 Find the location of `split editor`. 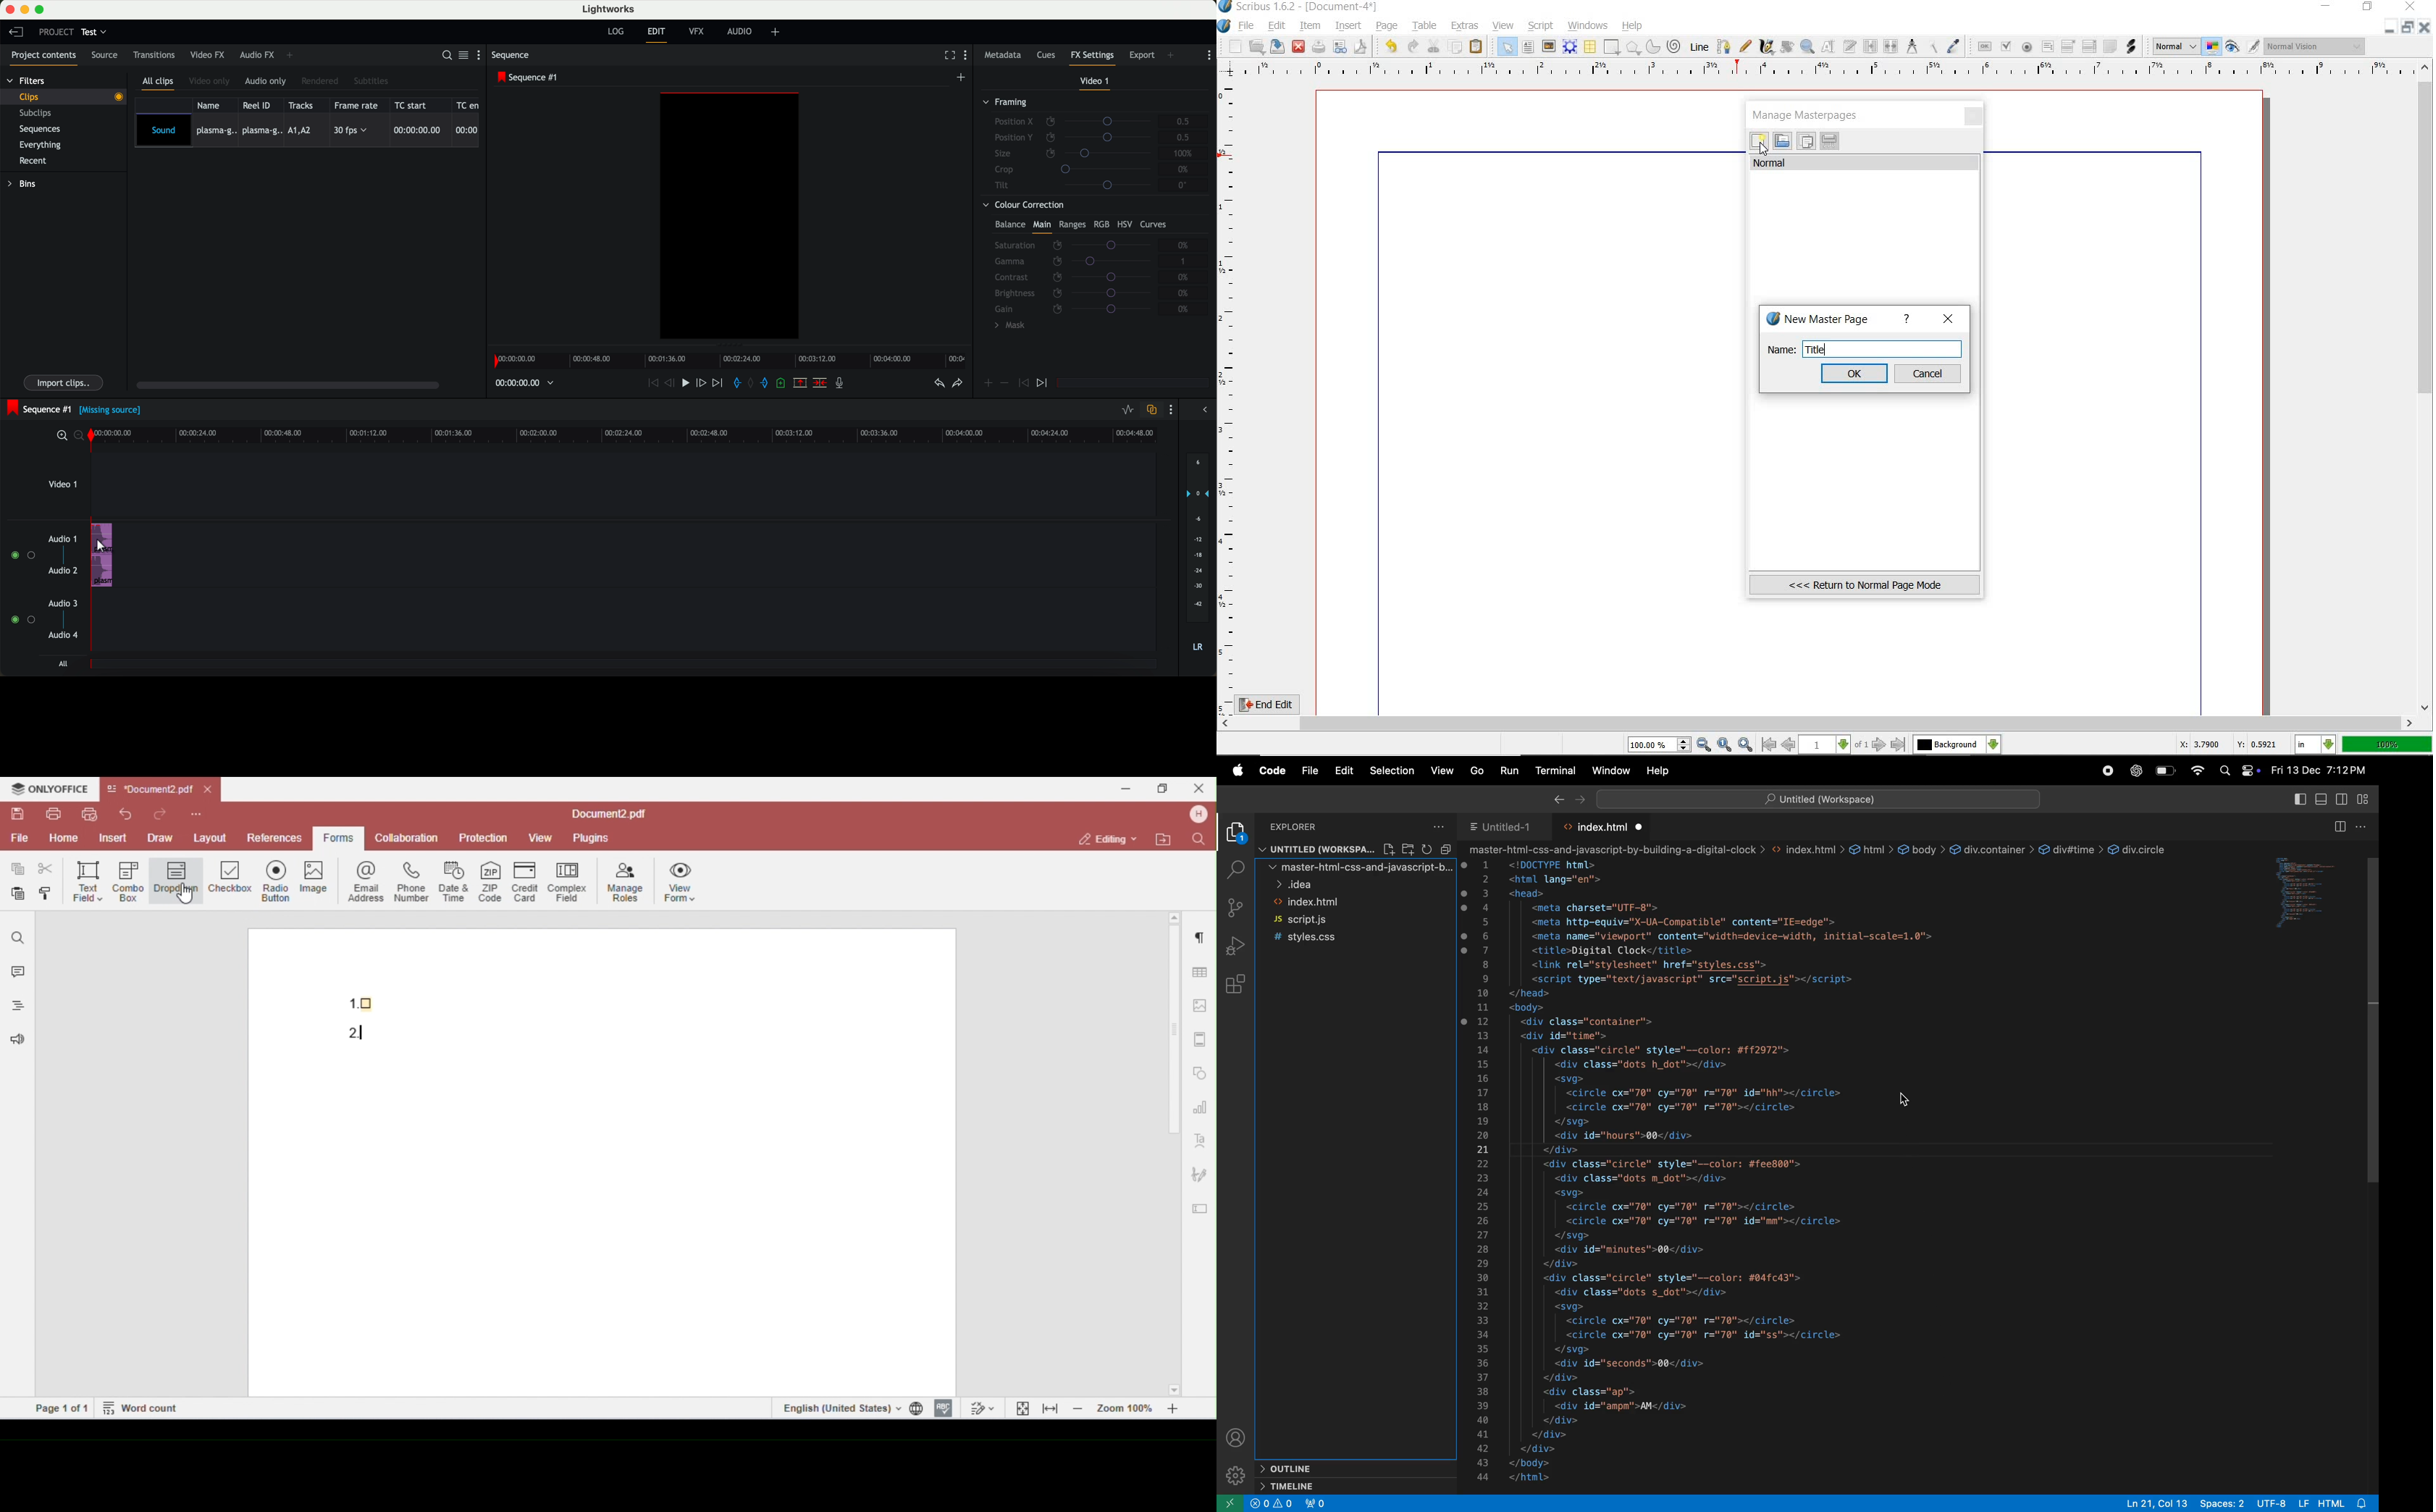

split editor is located at coordinates (2339, 826).